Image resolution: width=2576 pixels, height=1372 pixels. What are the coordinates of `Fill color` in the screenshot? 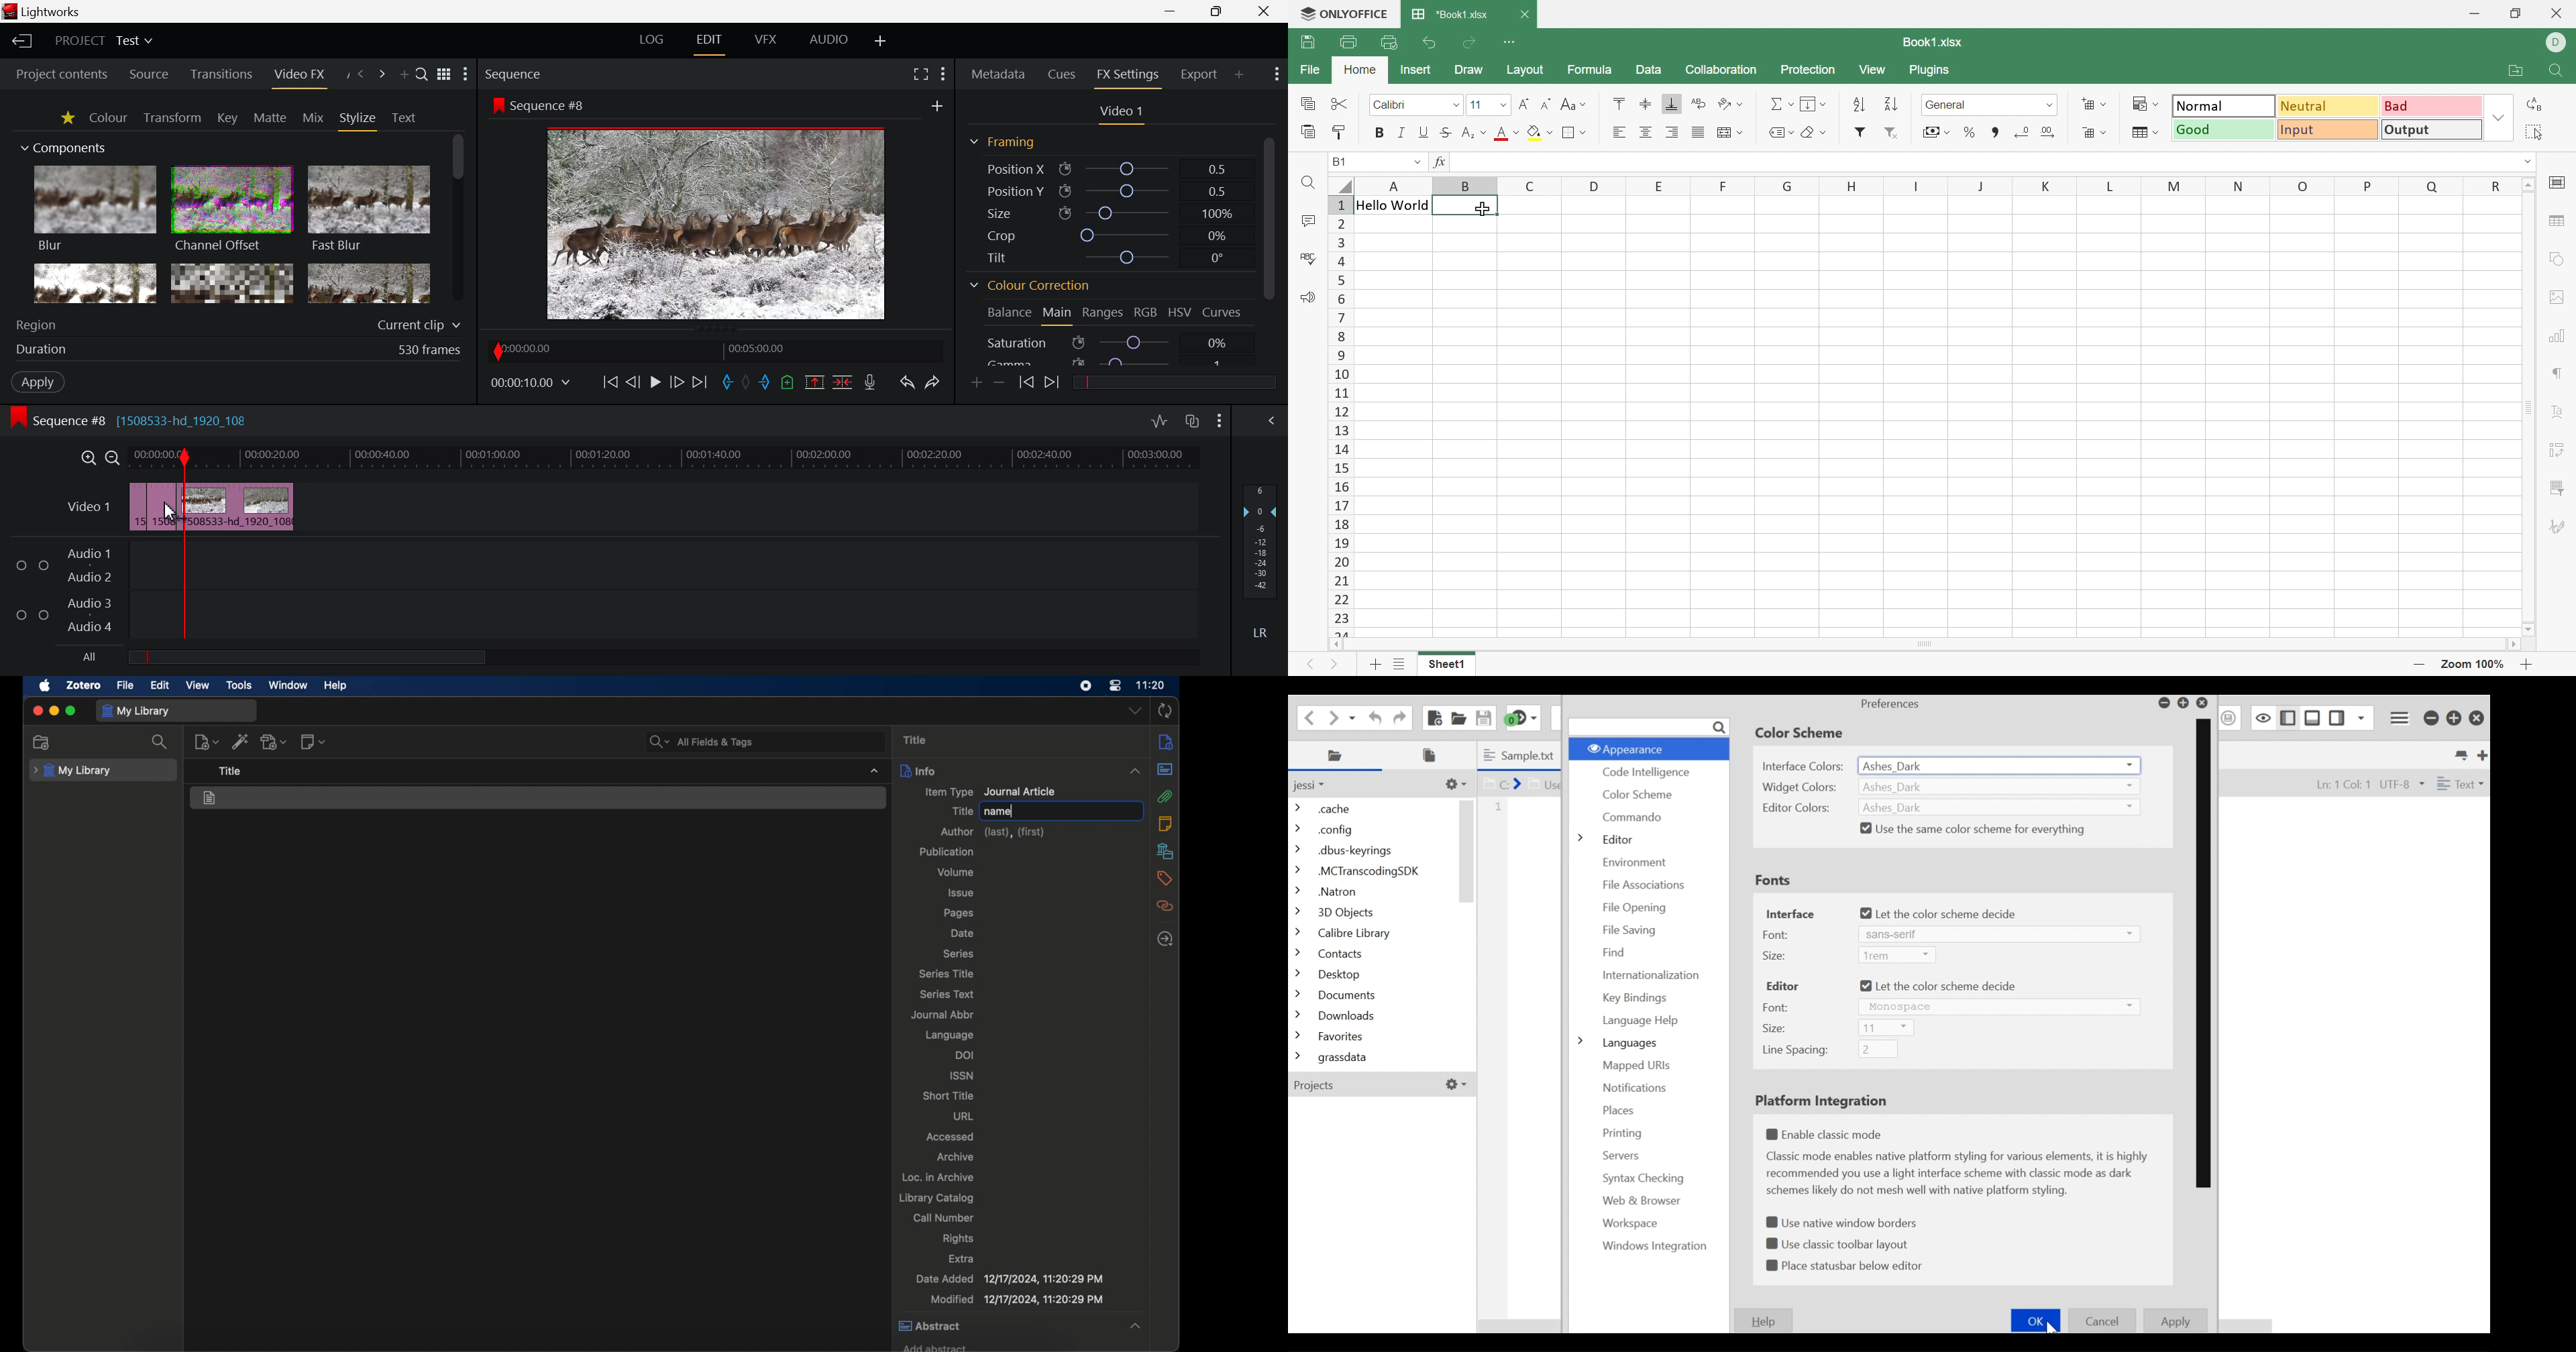 It's located at (1538, 131).